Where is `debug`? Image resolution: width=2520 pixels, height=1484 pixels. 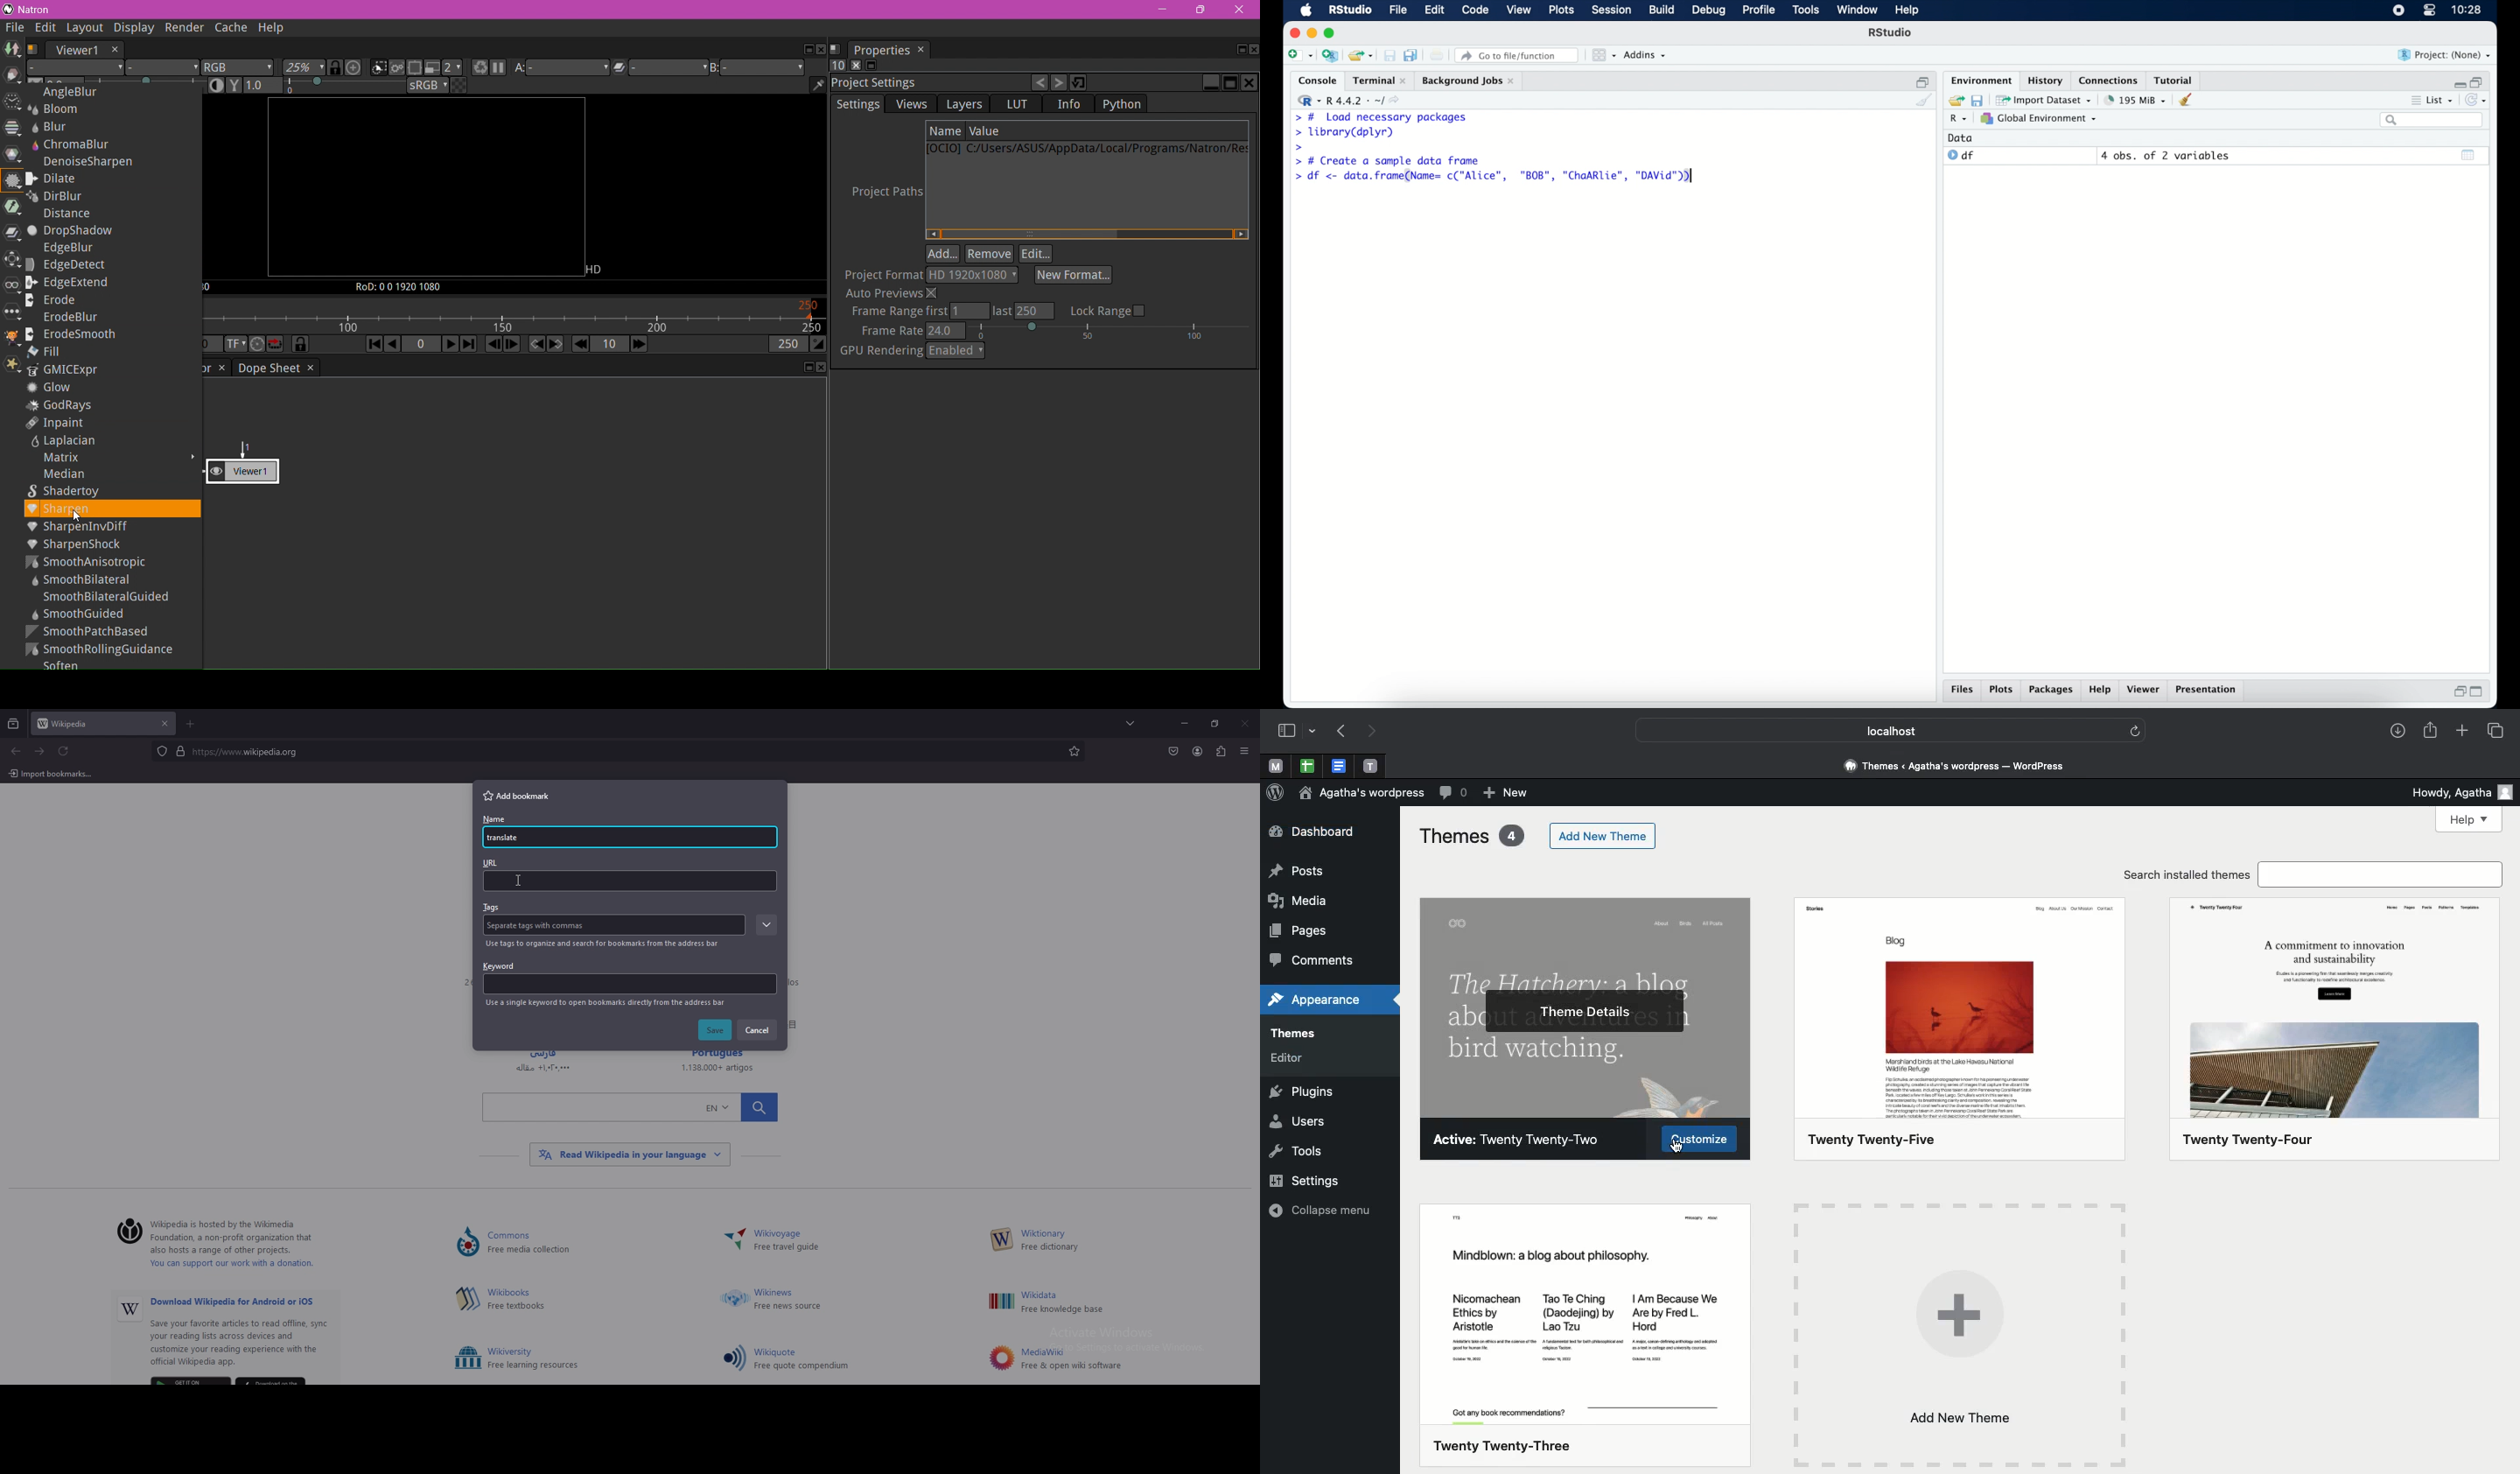
debug is located at coordinates (1709, 11).